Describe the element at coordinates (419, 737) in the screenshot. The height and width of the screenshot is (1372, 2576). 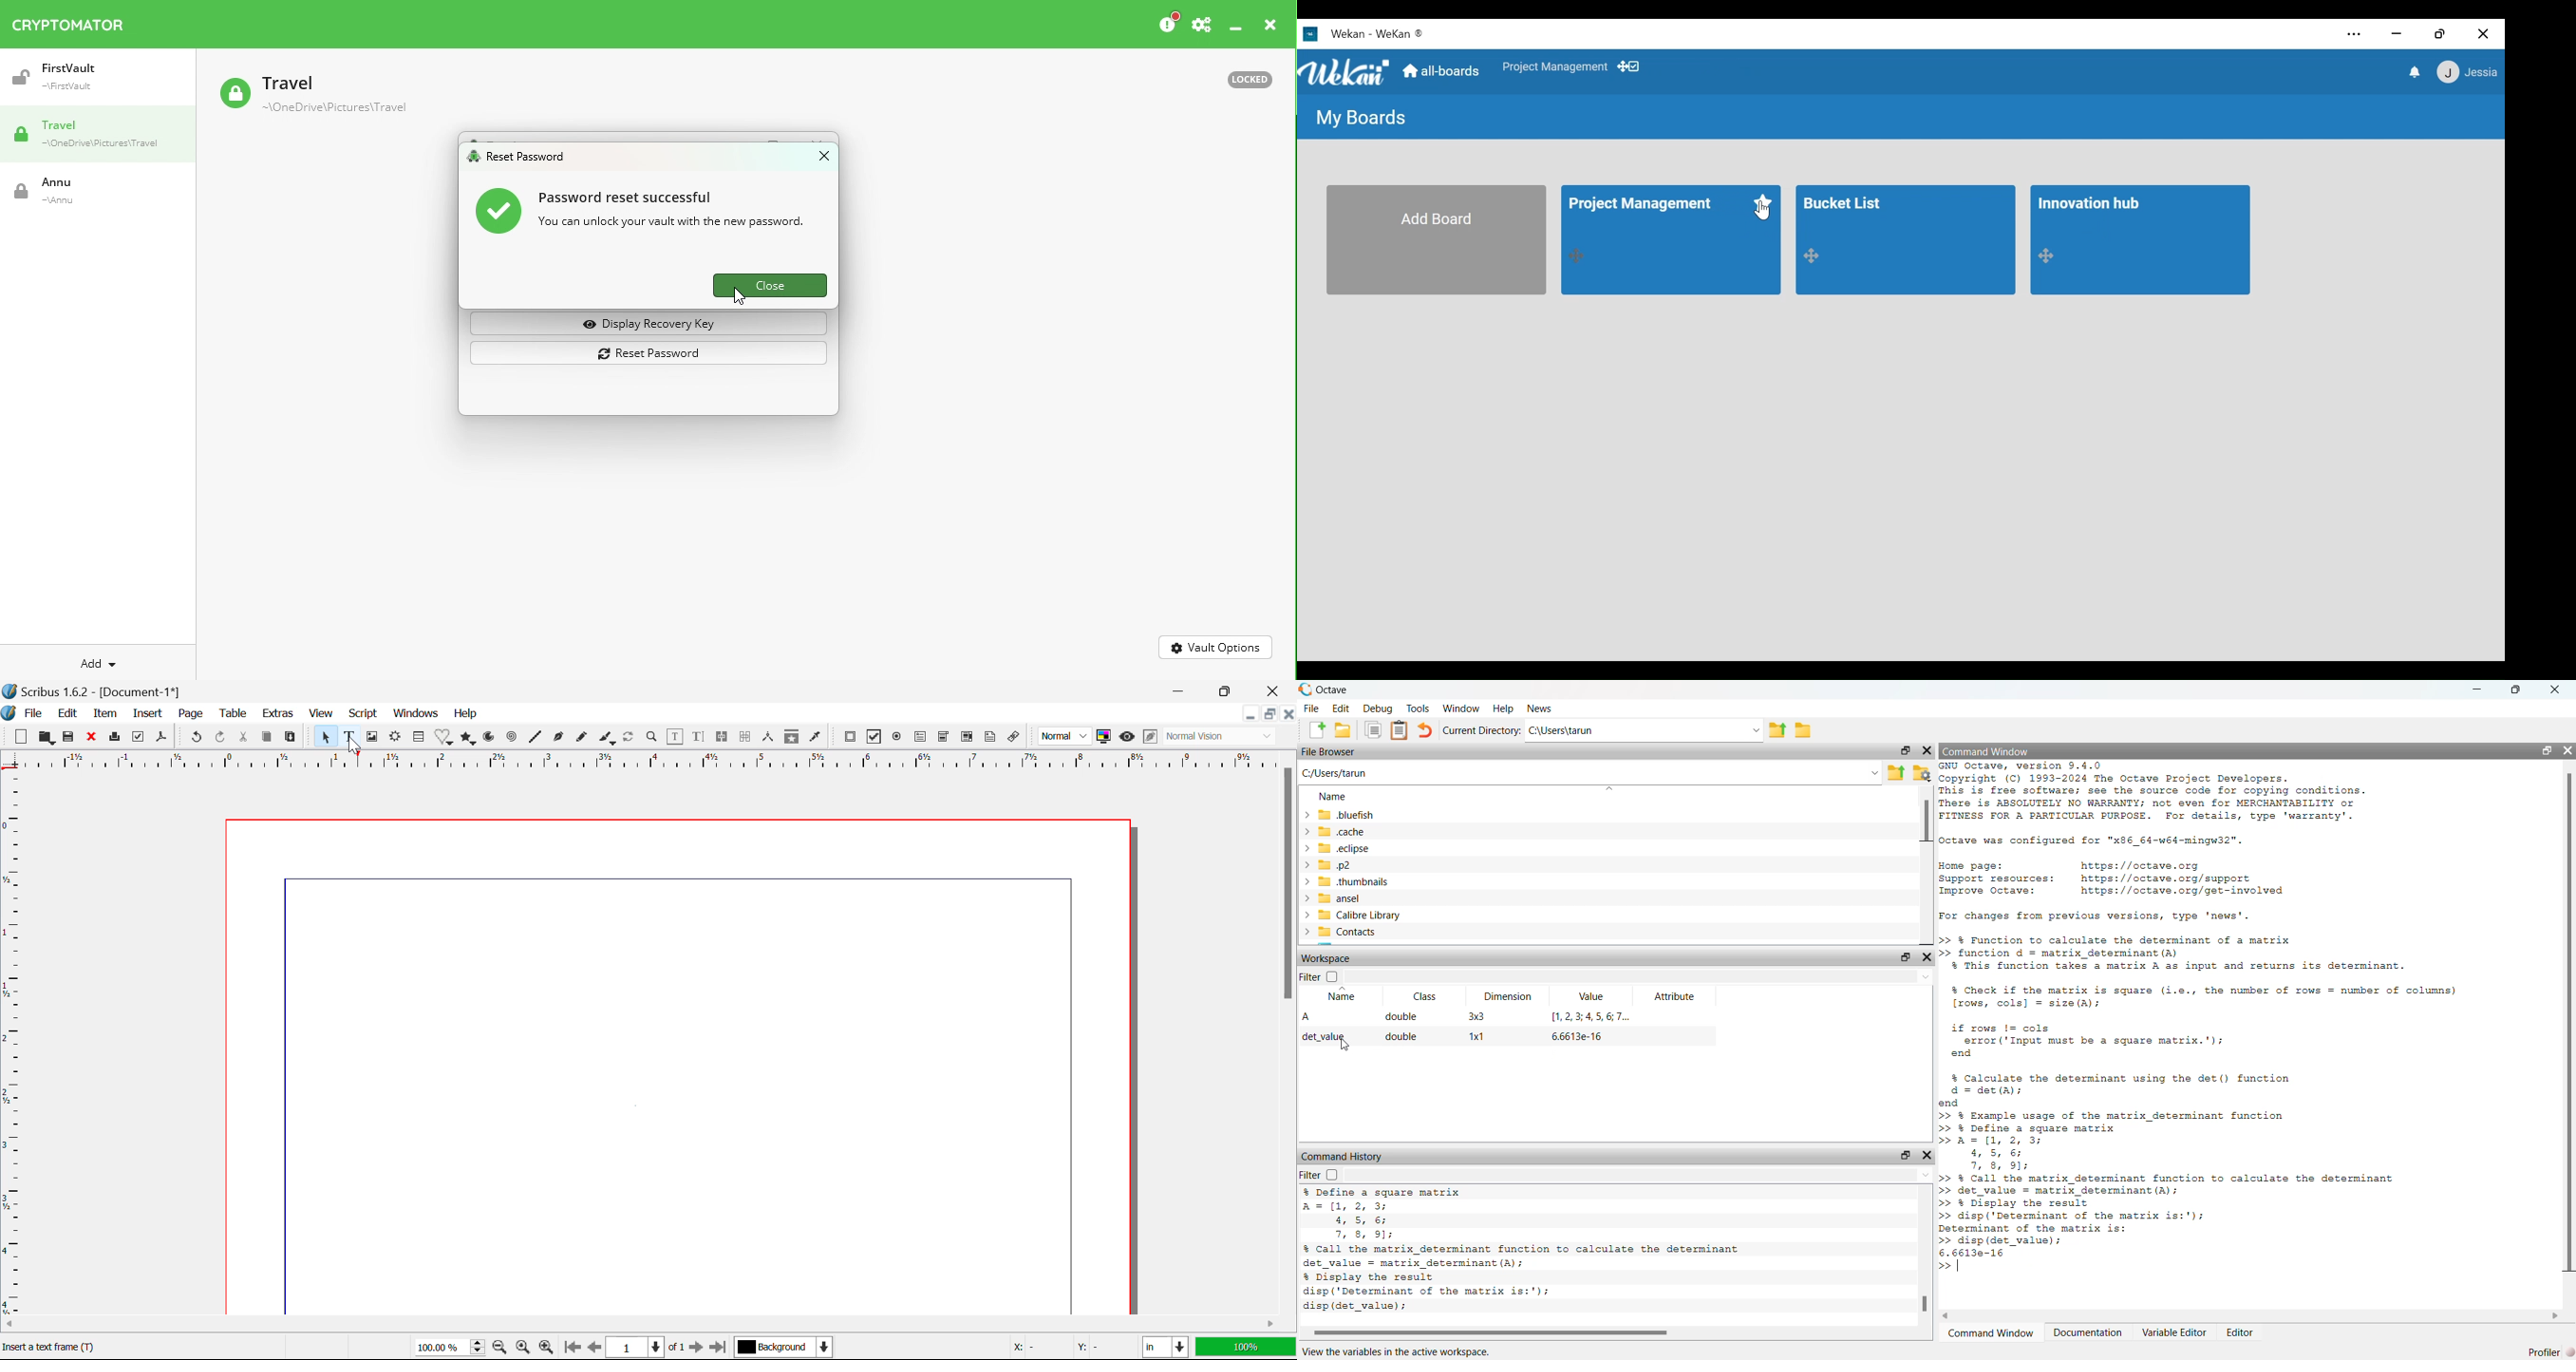
I see `Table` at that location.